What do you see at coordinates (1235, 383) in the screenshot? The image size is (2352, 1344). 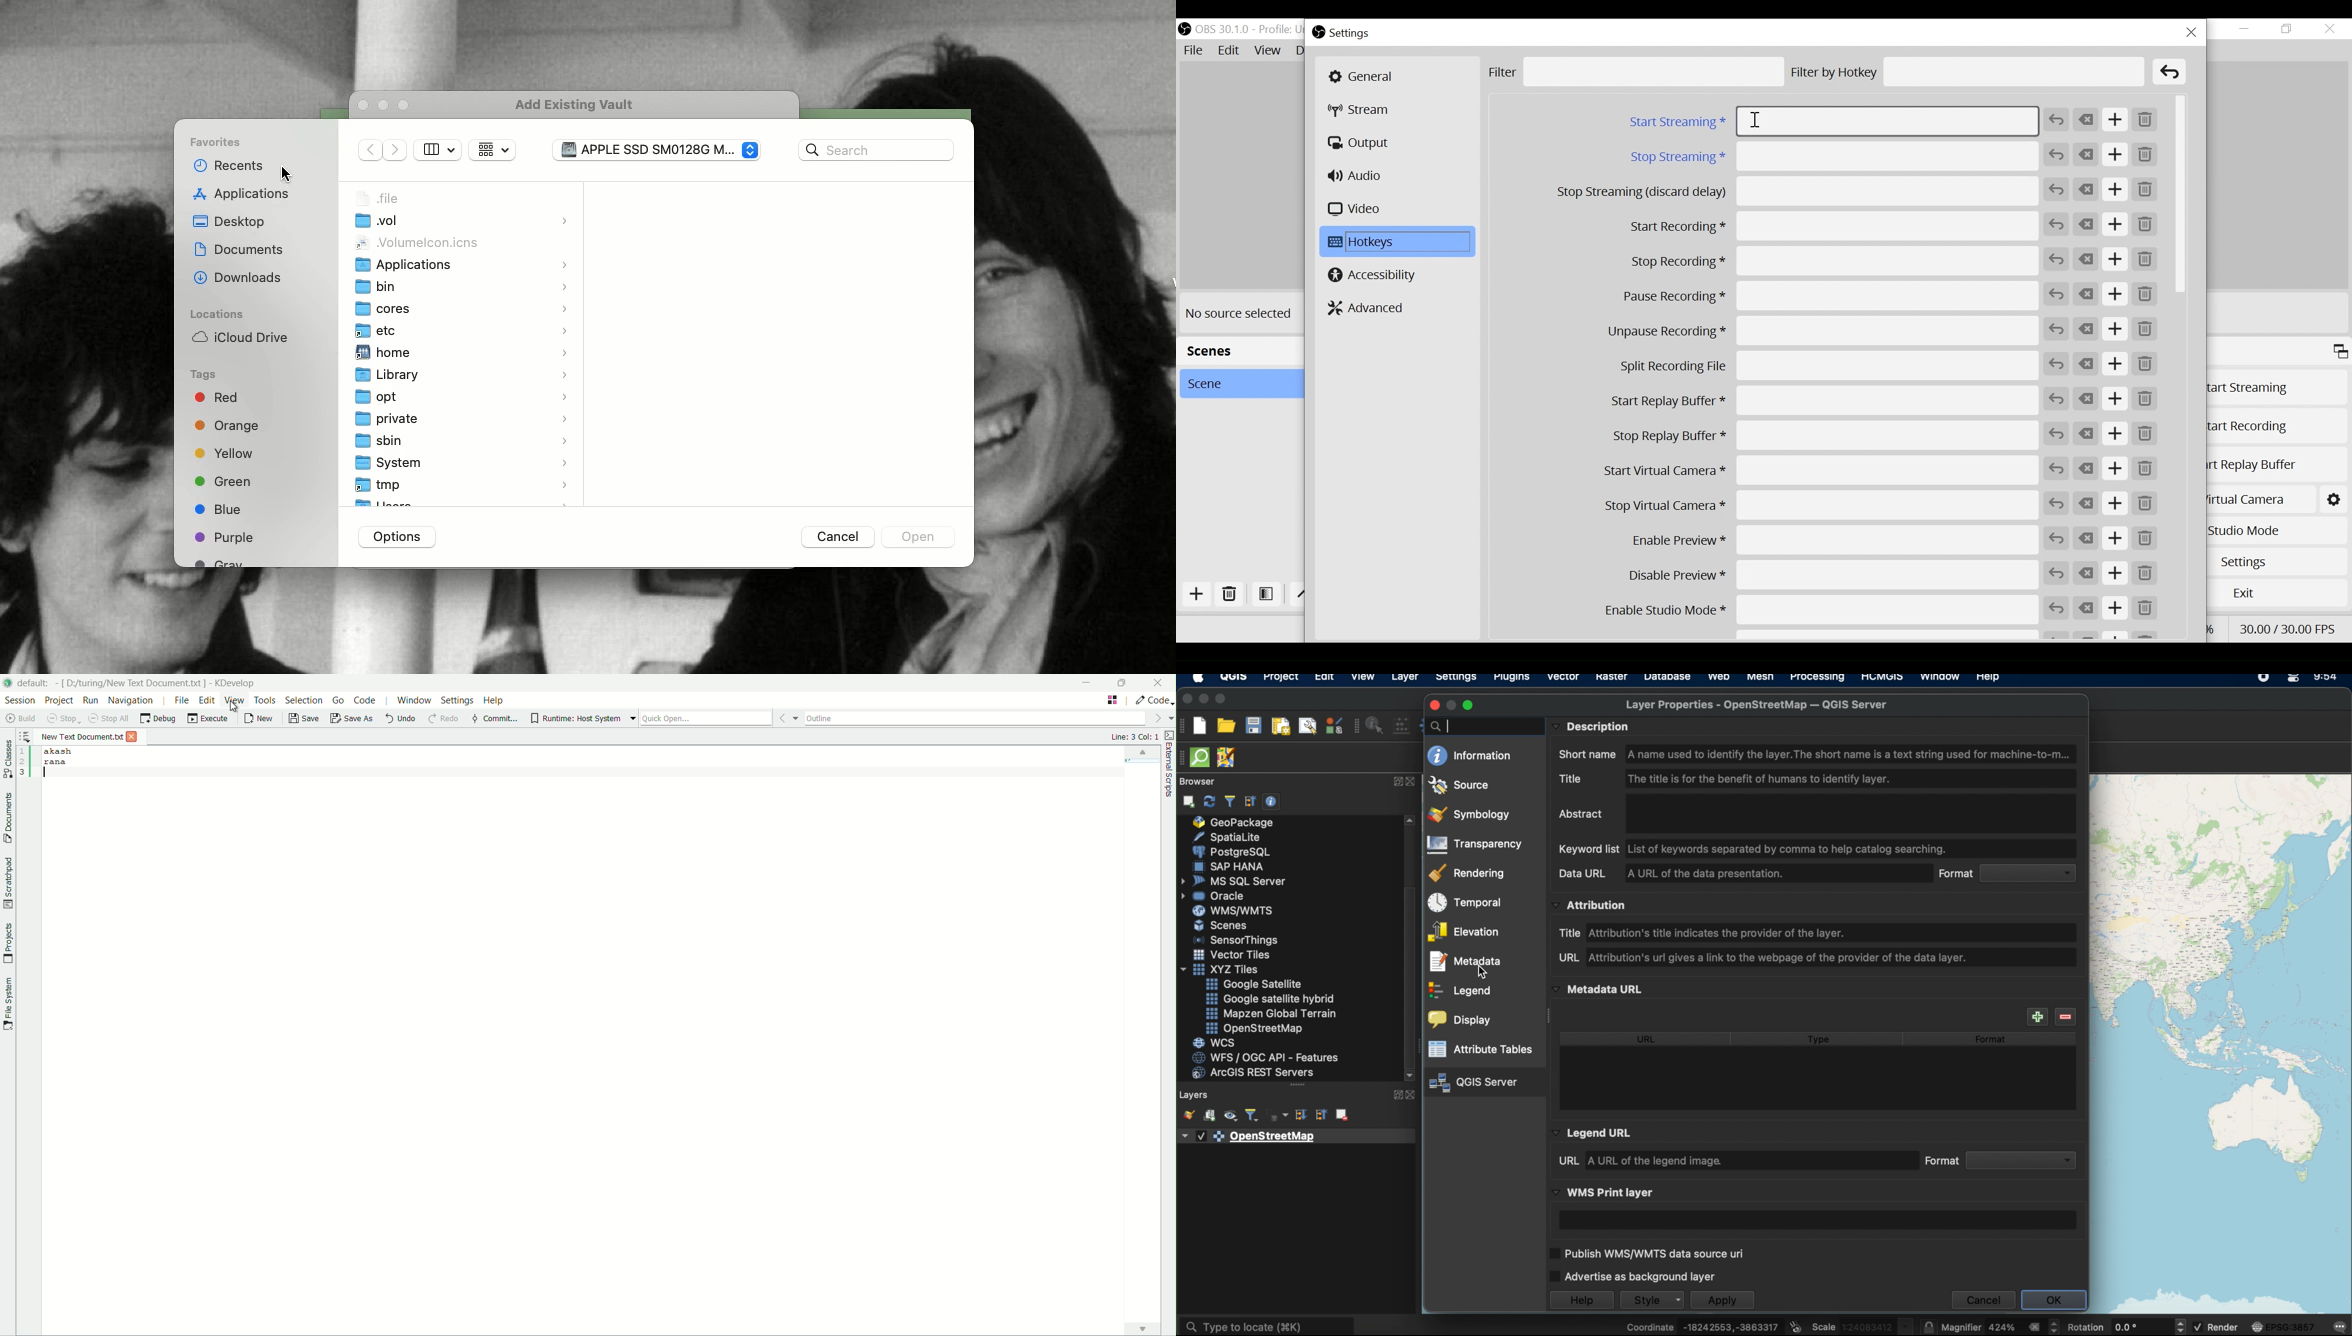 I see `Scene ` at bounding box center [1235, 383].